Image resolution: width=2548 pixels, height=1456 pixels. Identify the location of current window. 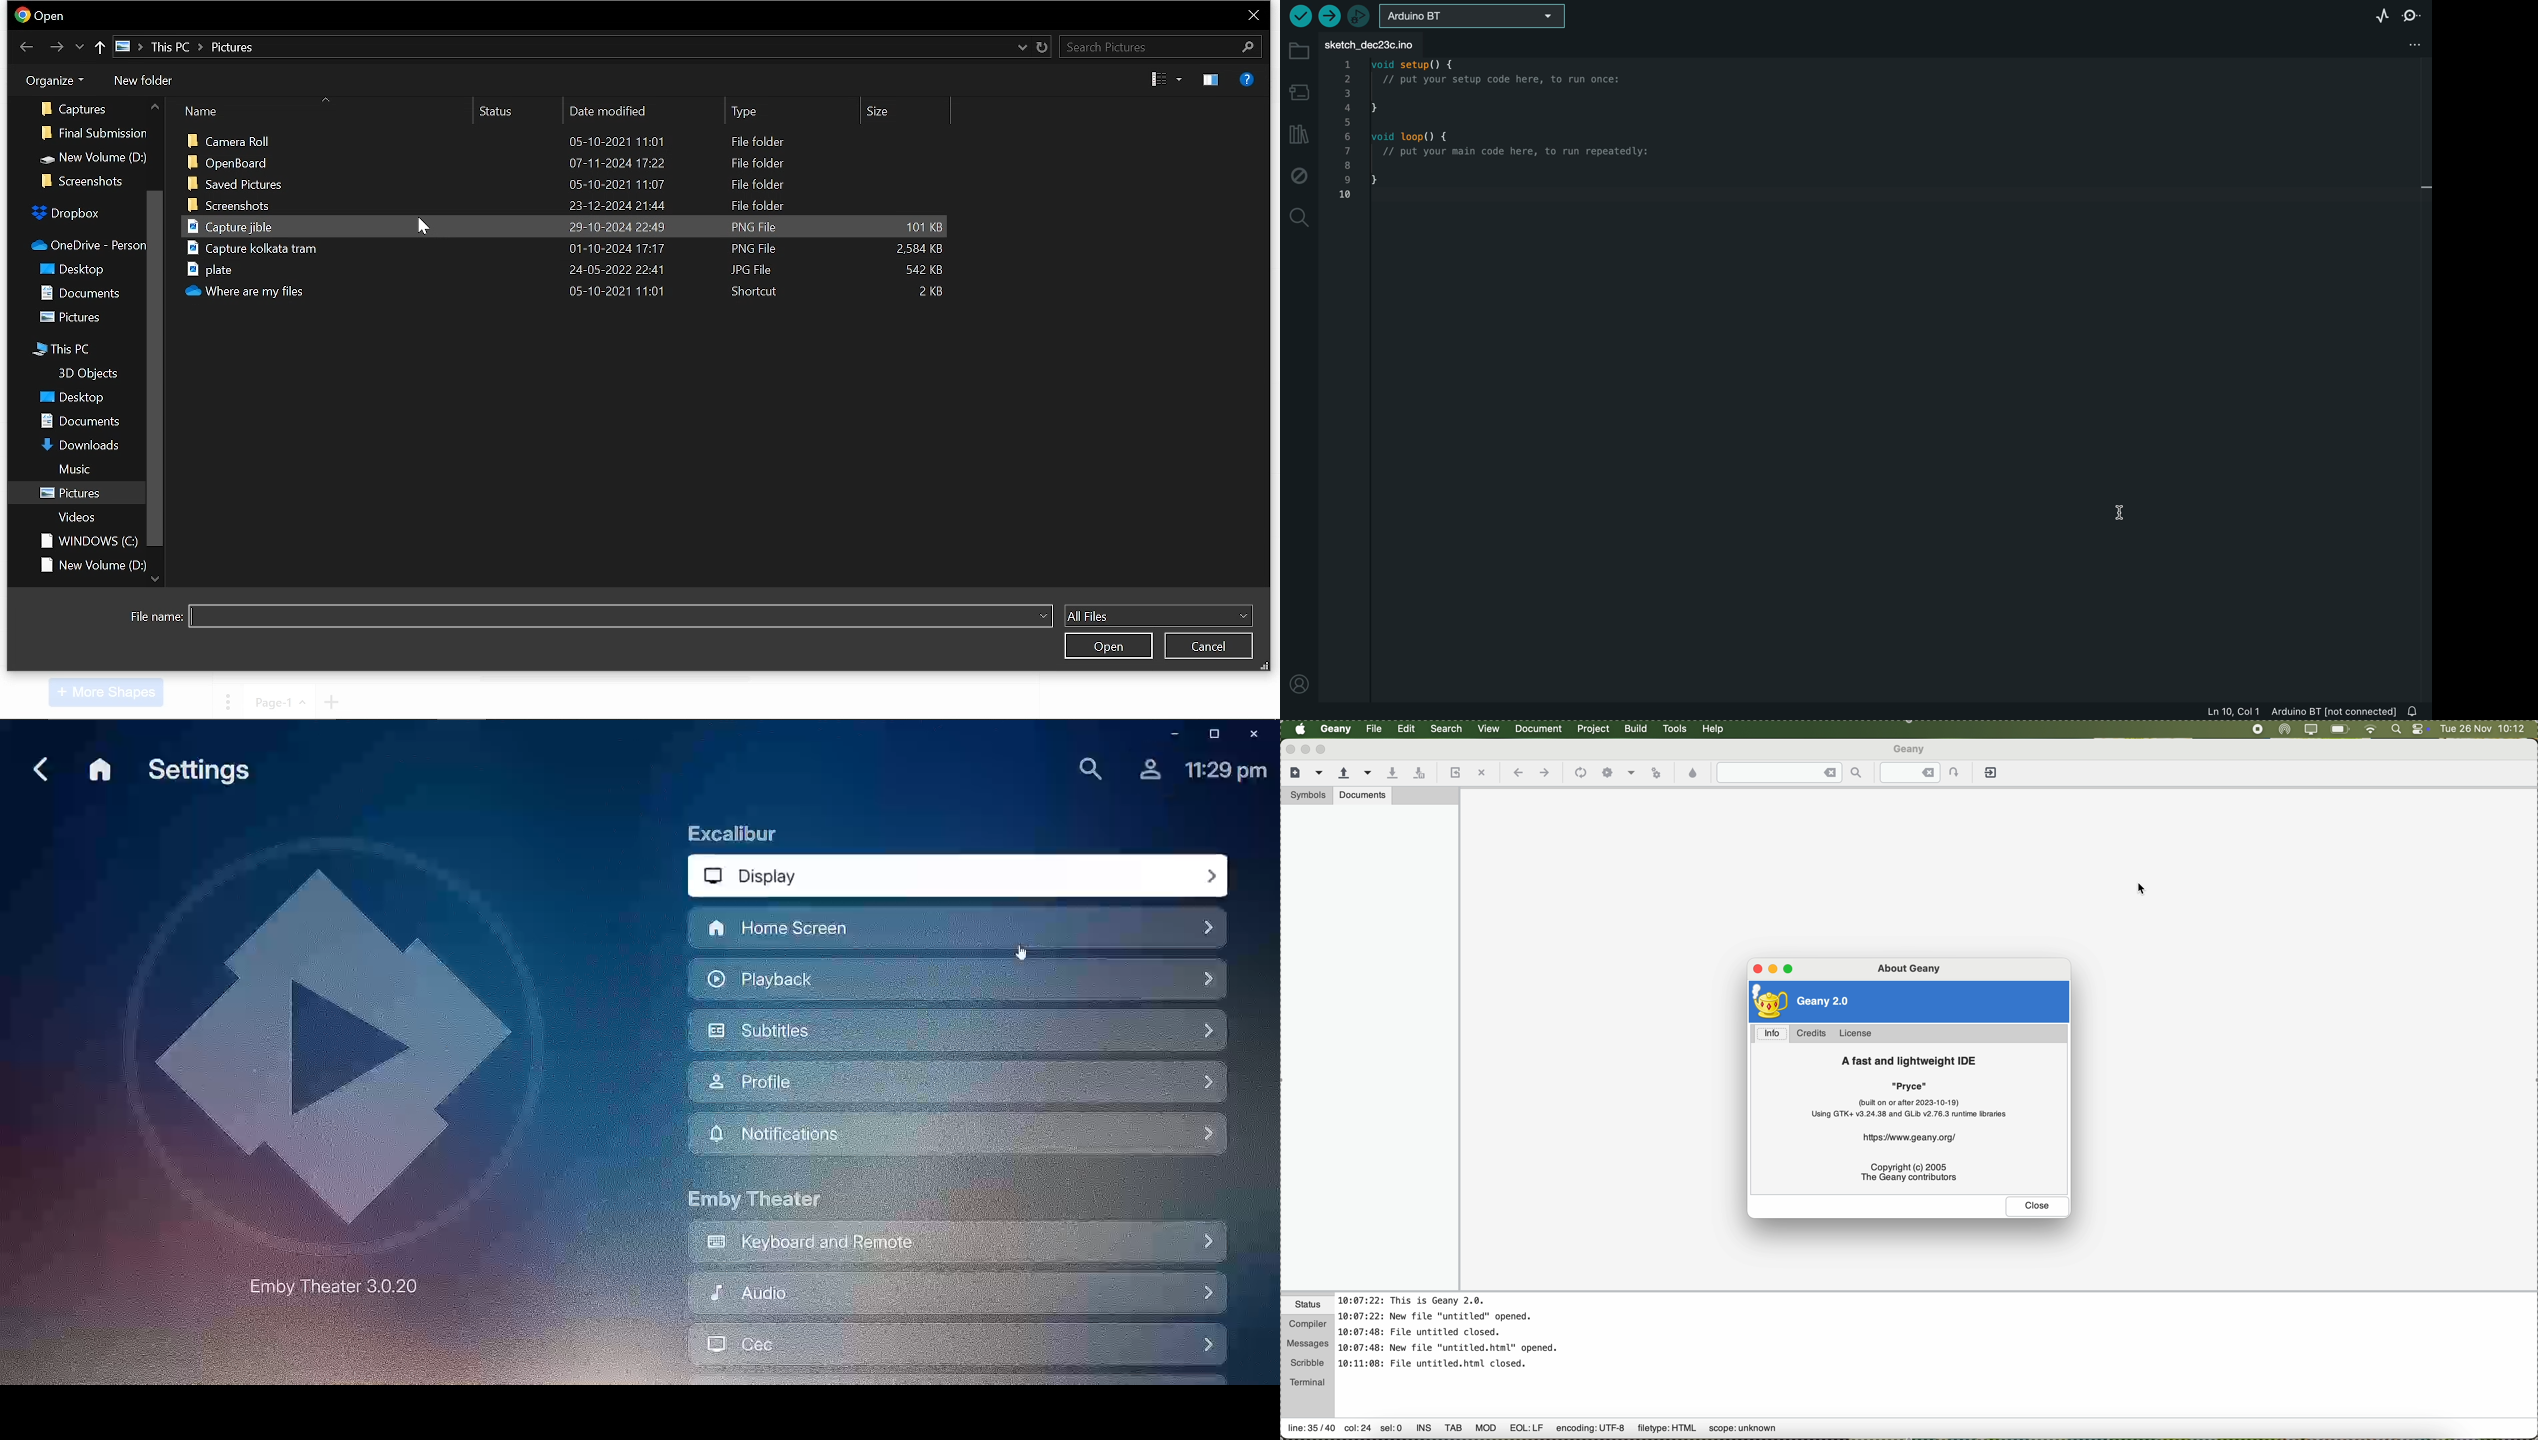
(42, 16).